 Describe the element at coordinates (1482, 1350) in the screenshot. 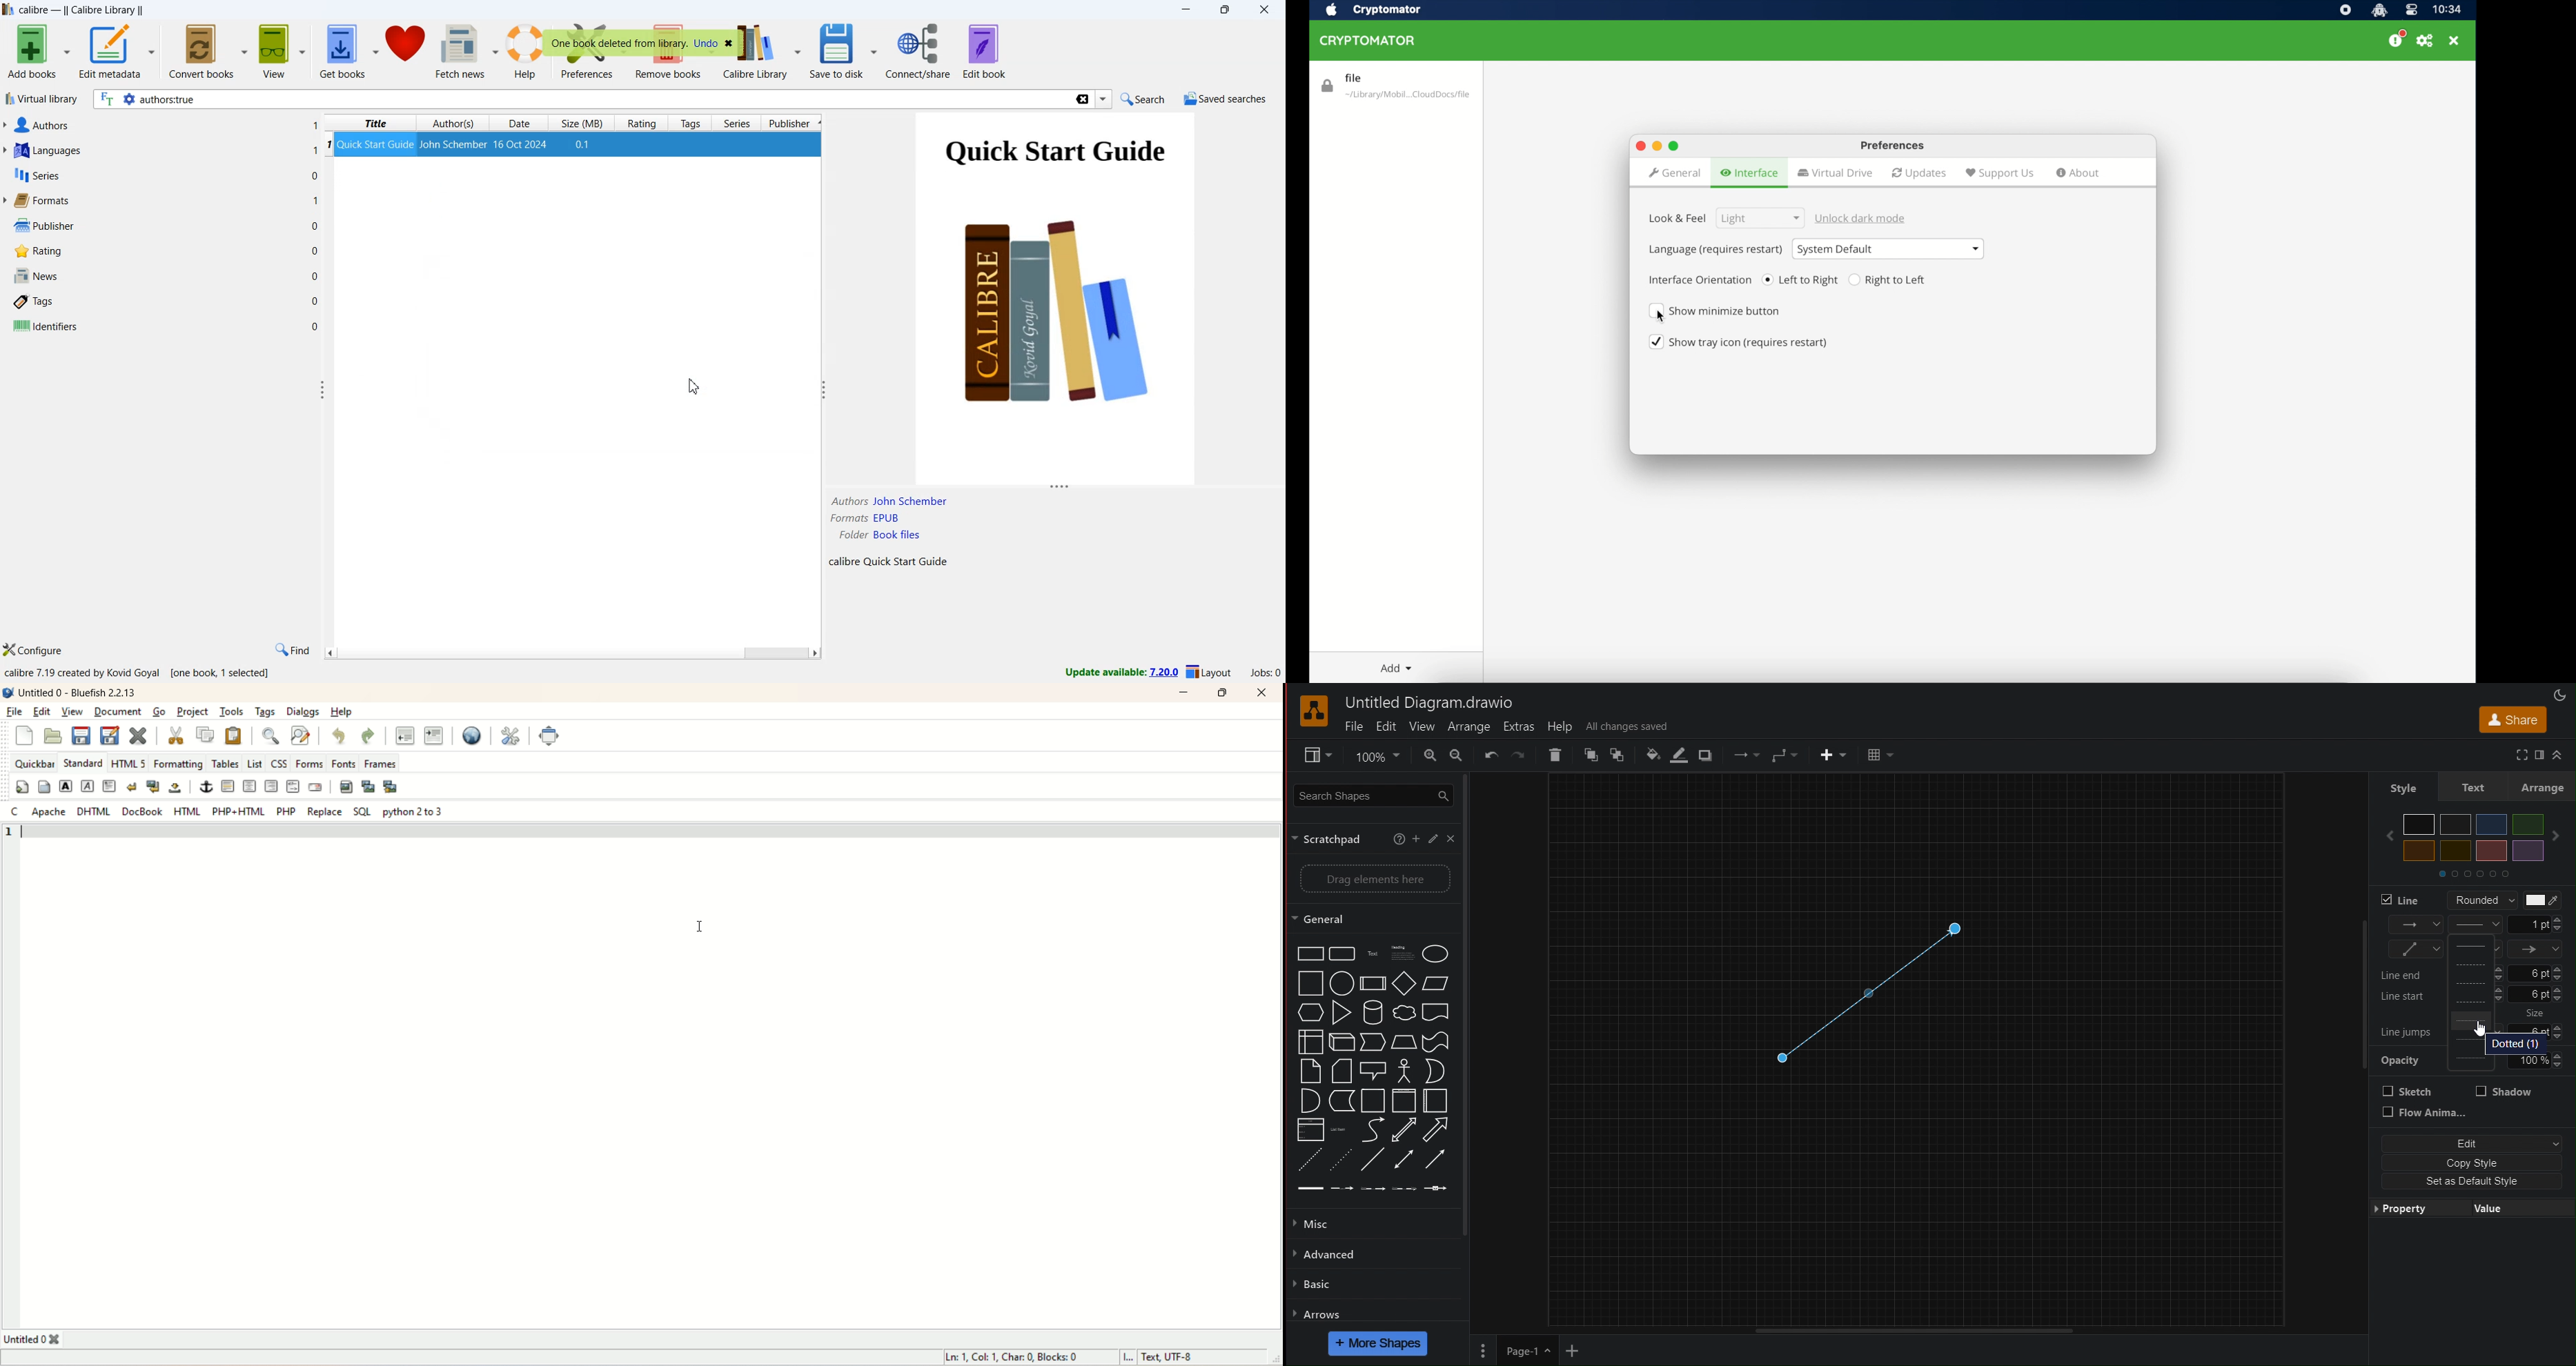

I see `options` at that location.